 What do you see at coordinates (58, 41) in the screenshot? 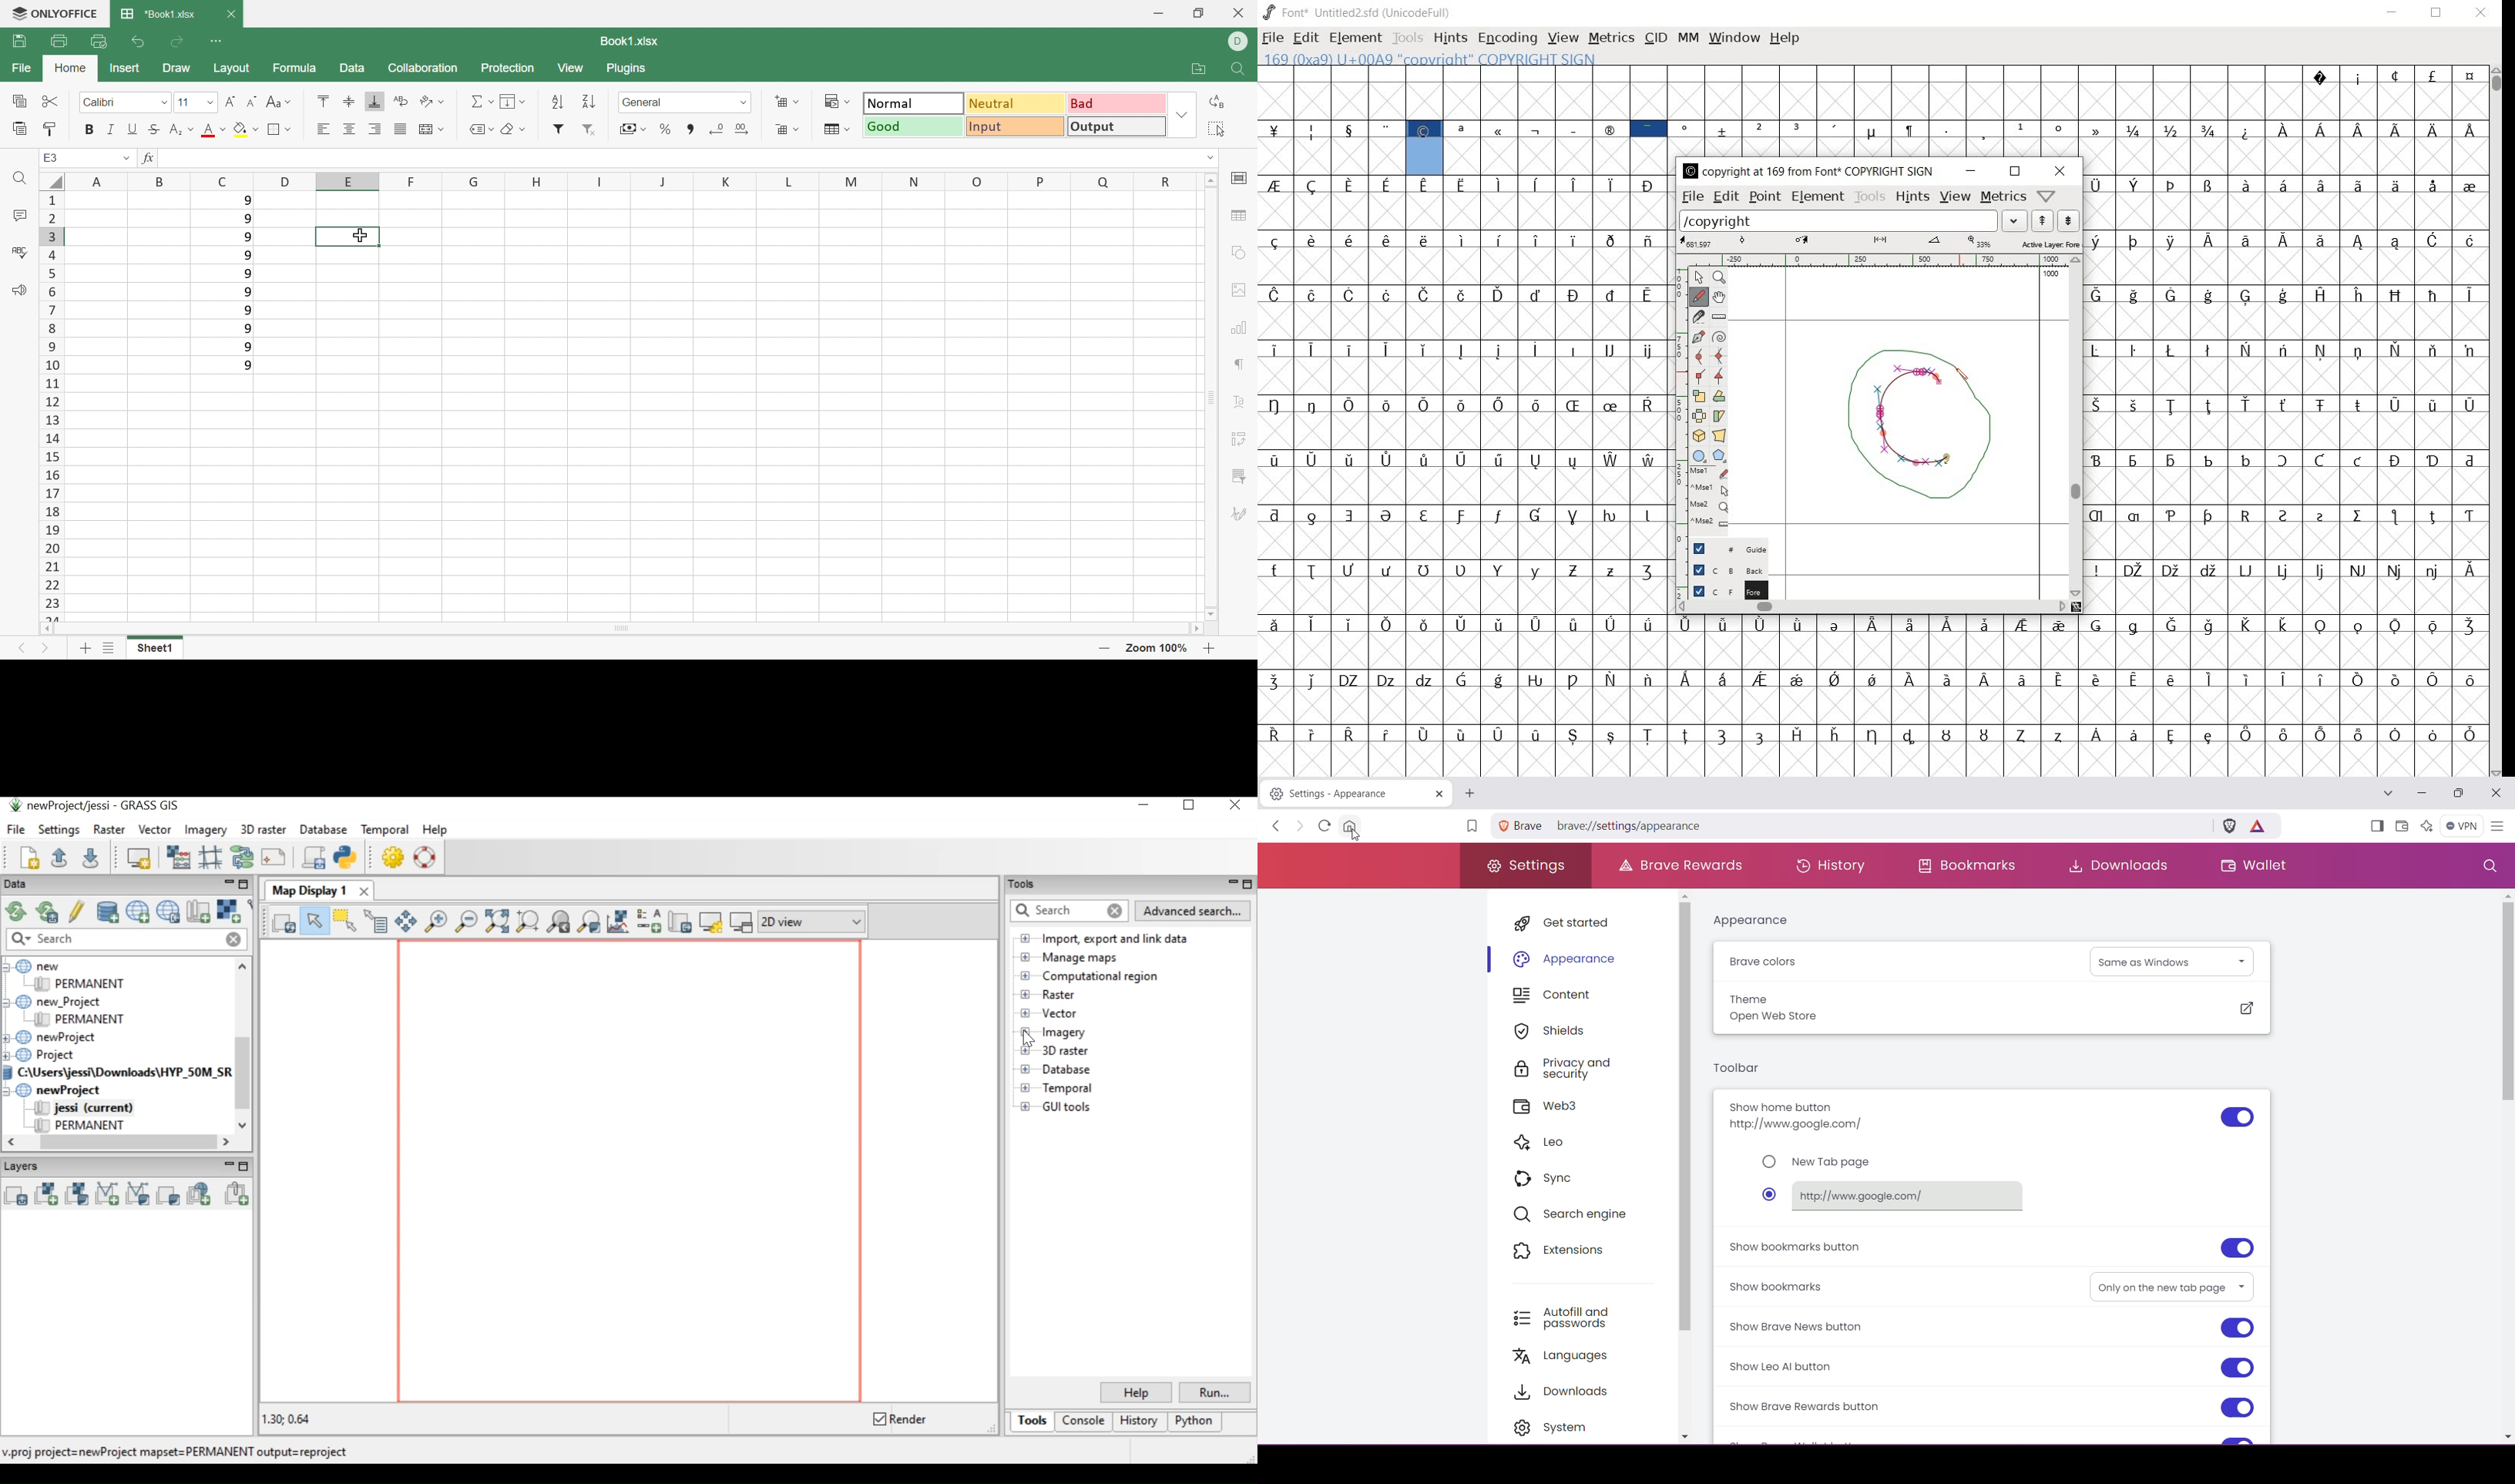
I see `Print` at bounding box center [58, 41].